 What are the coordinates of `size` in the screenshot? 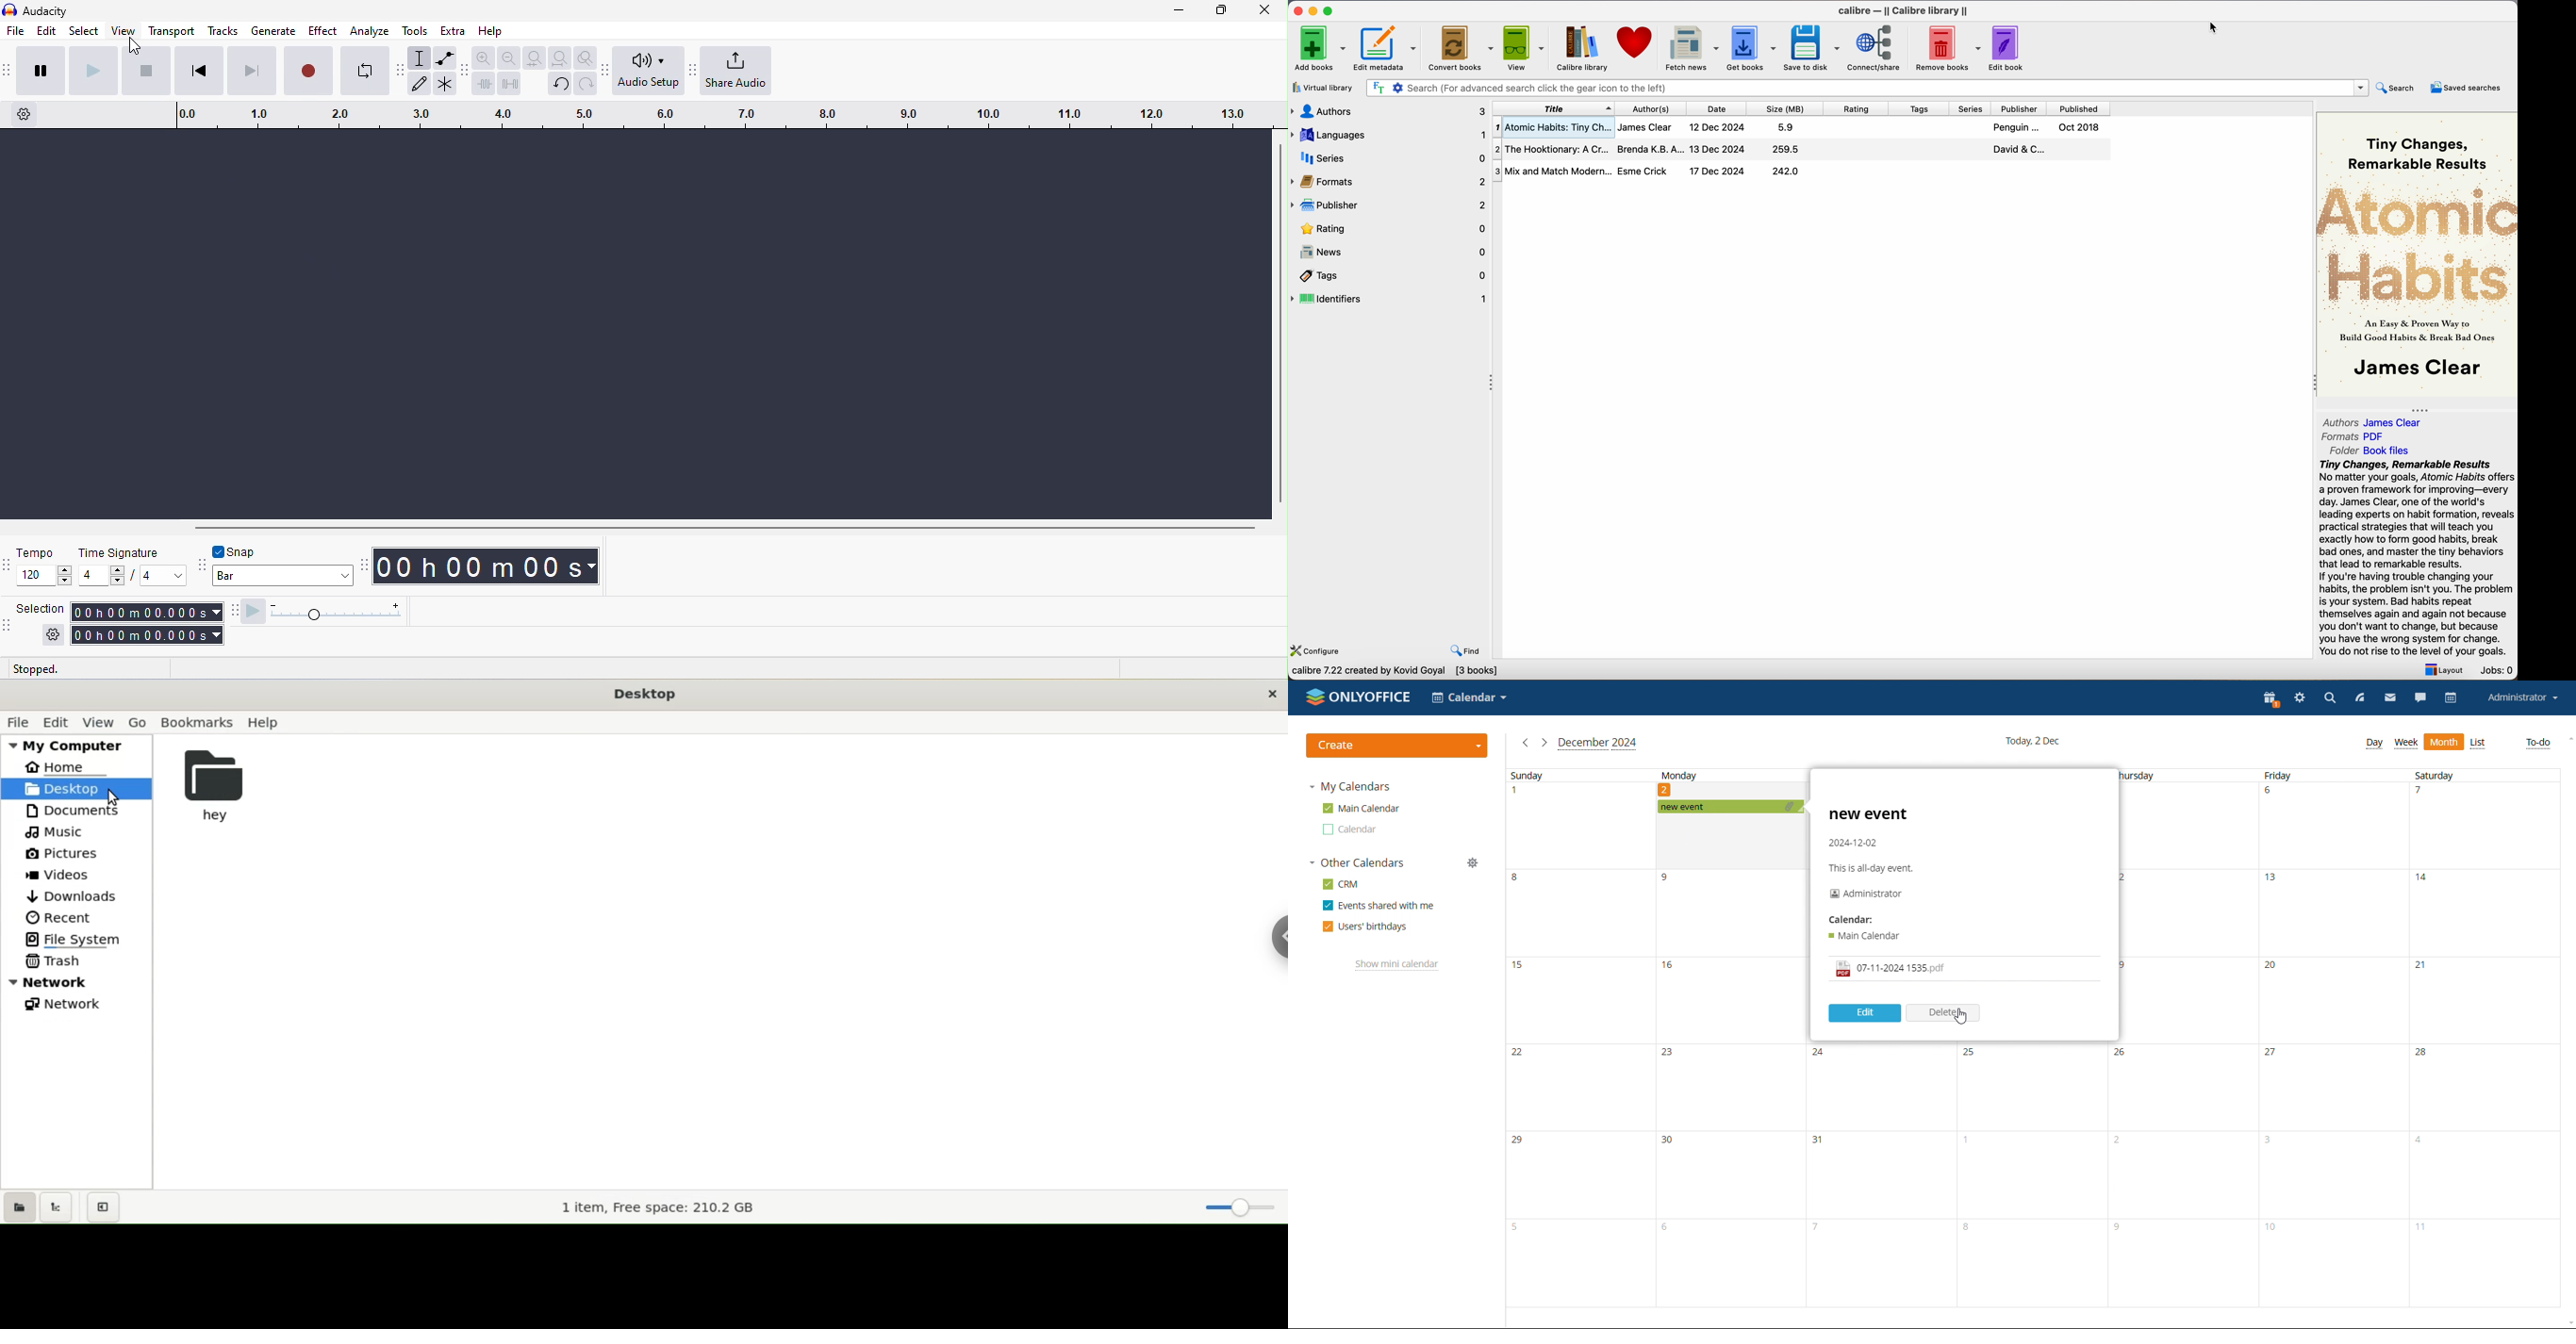 It's located at (1787, 109).